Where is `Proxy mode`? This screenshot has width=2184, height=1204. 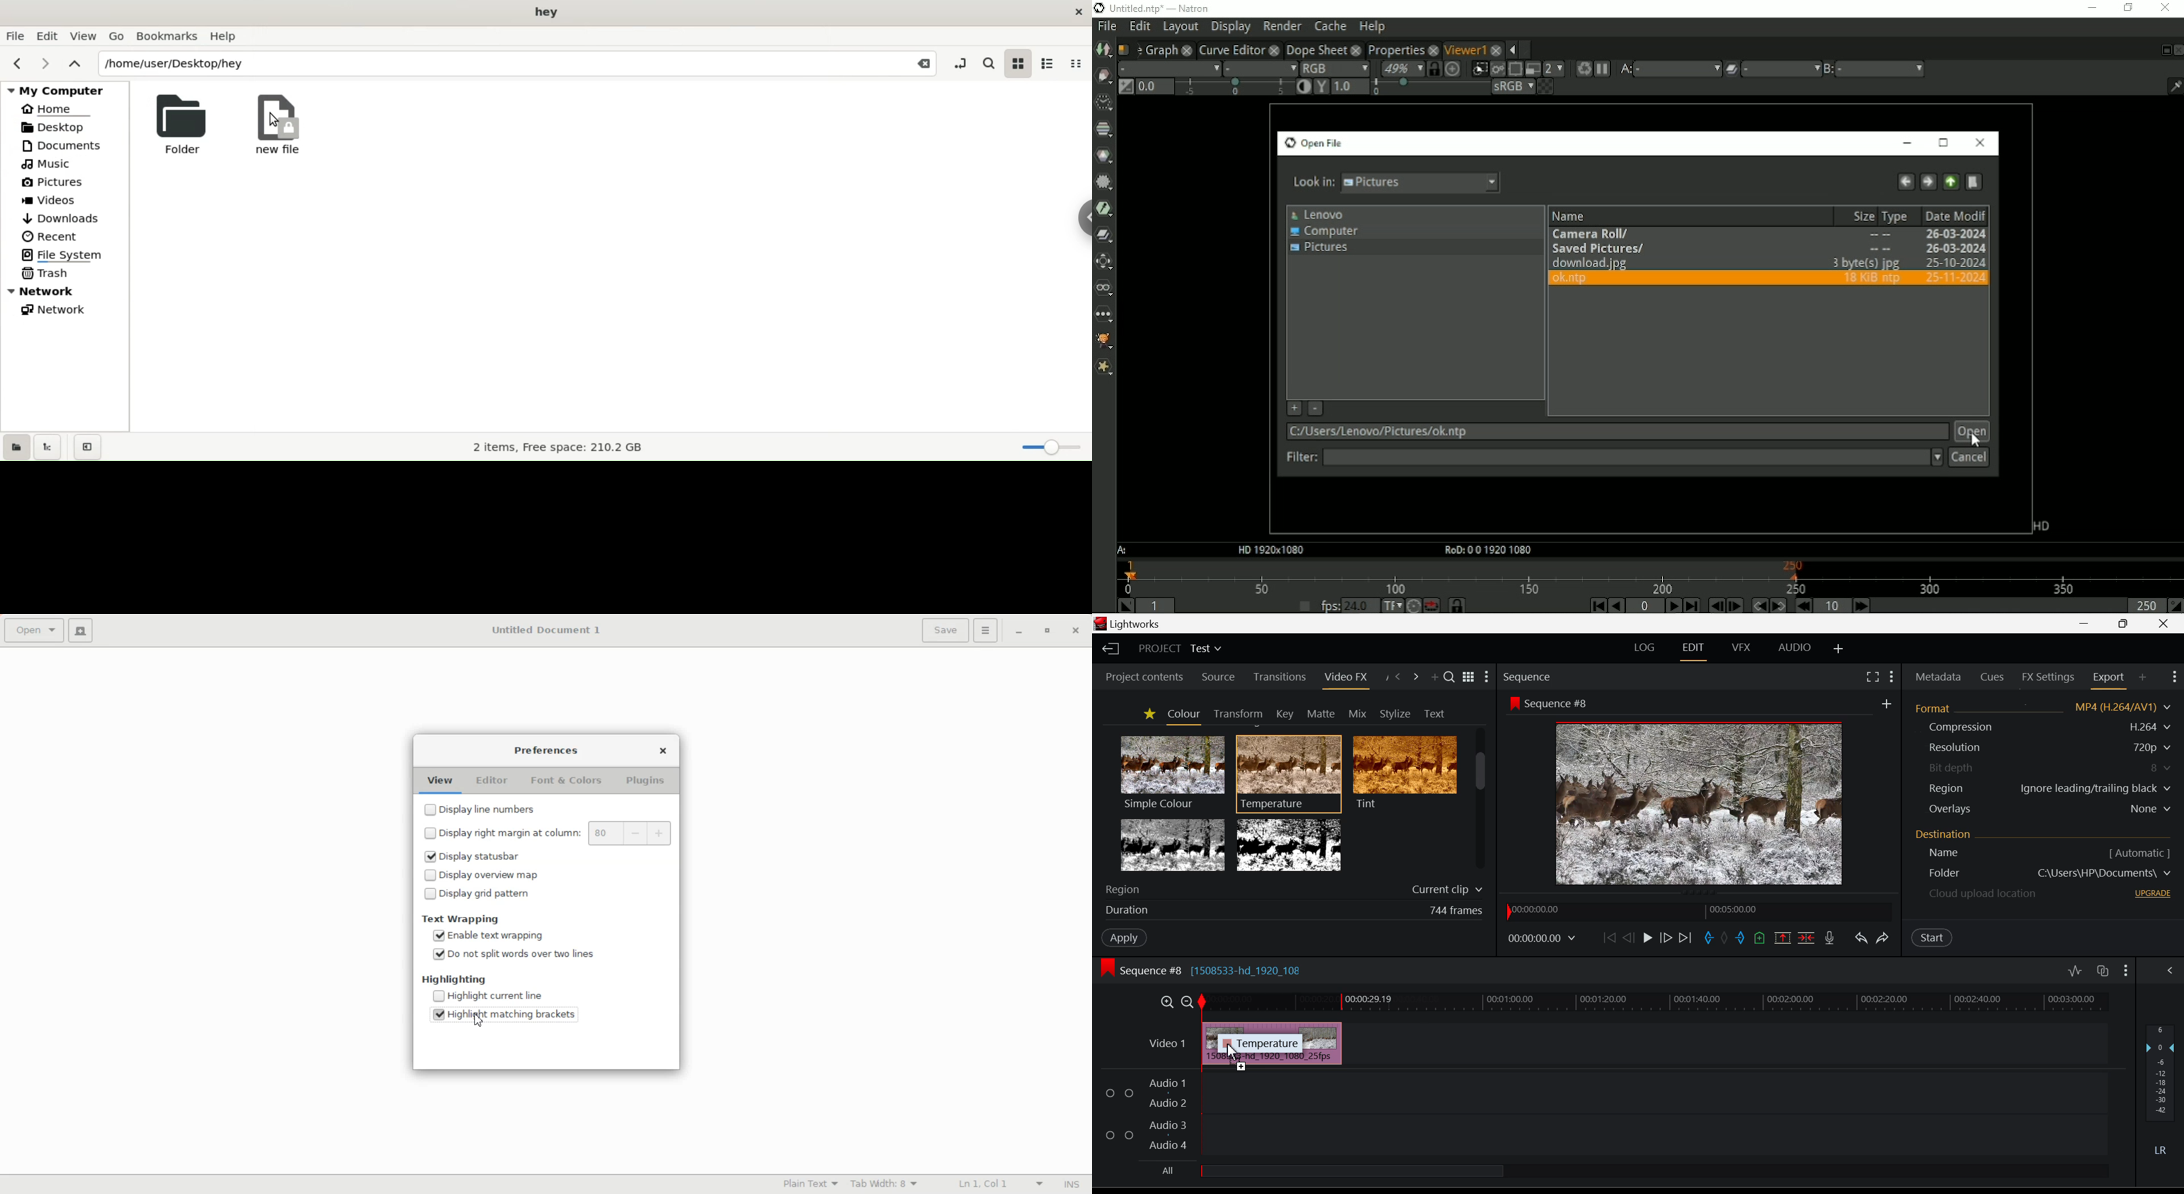
Proxy mode is located at coordinates (1531, 68).